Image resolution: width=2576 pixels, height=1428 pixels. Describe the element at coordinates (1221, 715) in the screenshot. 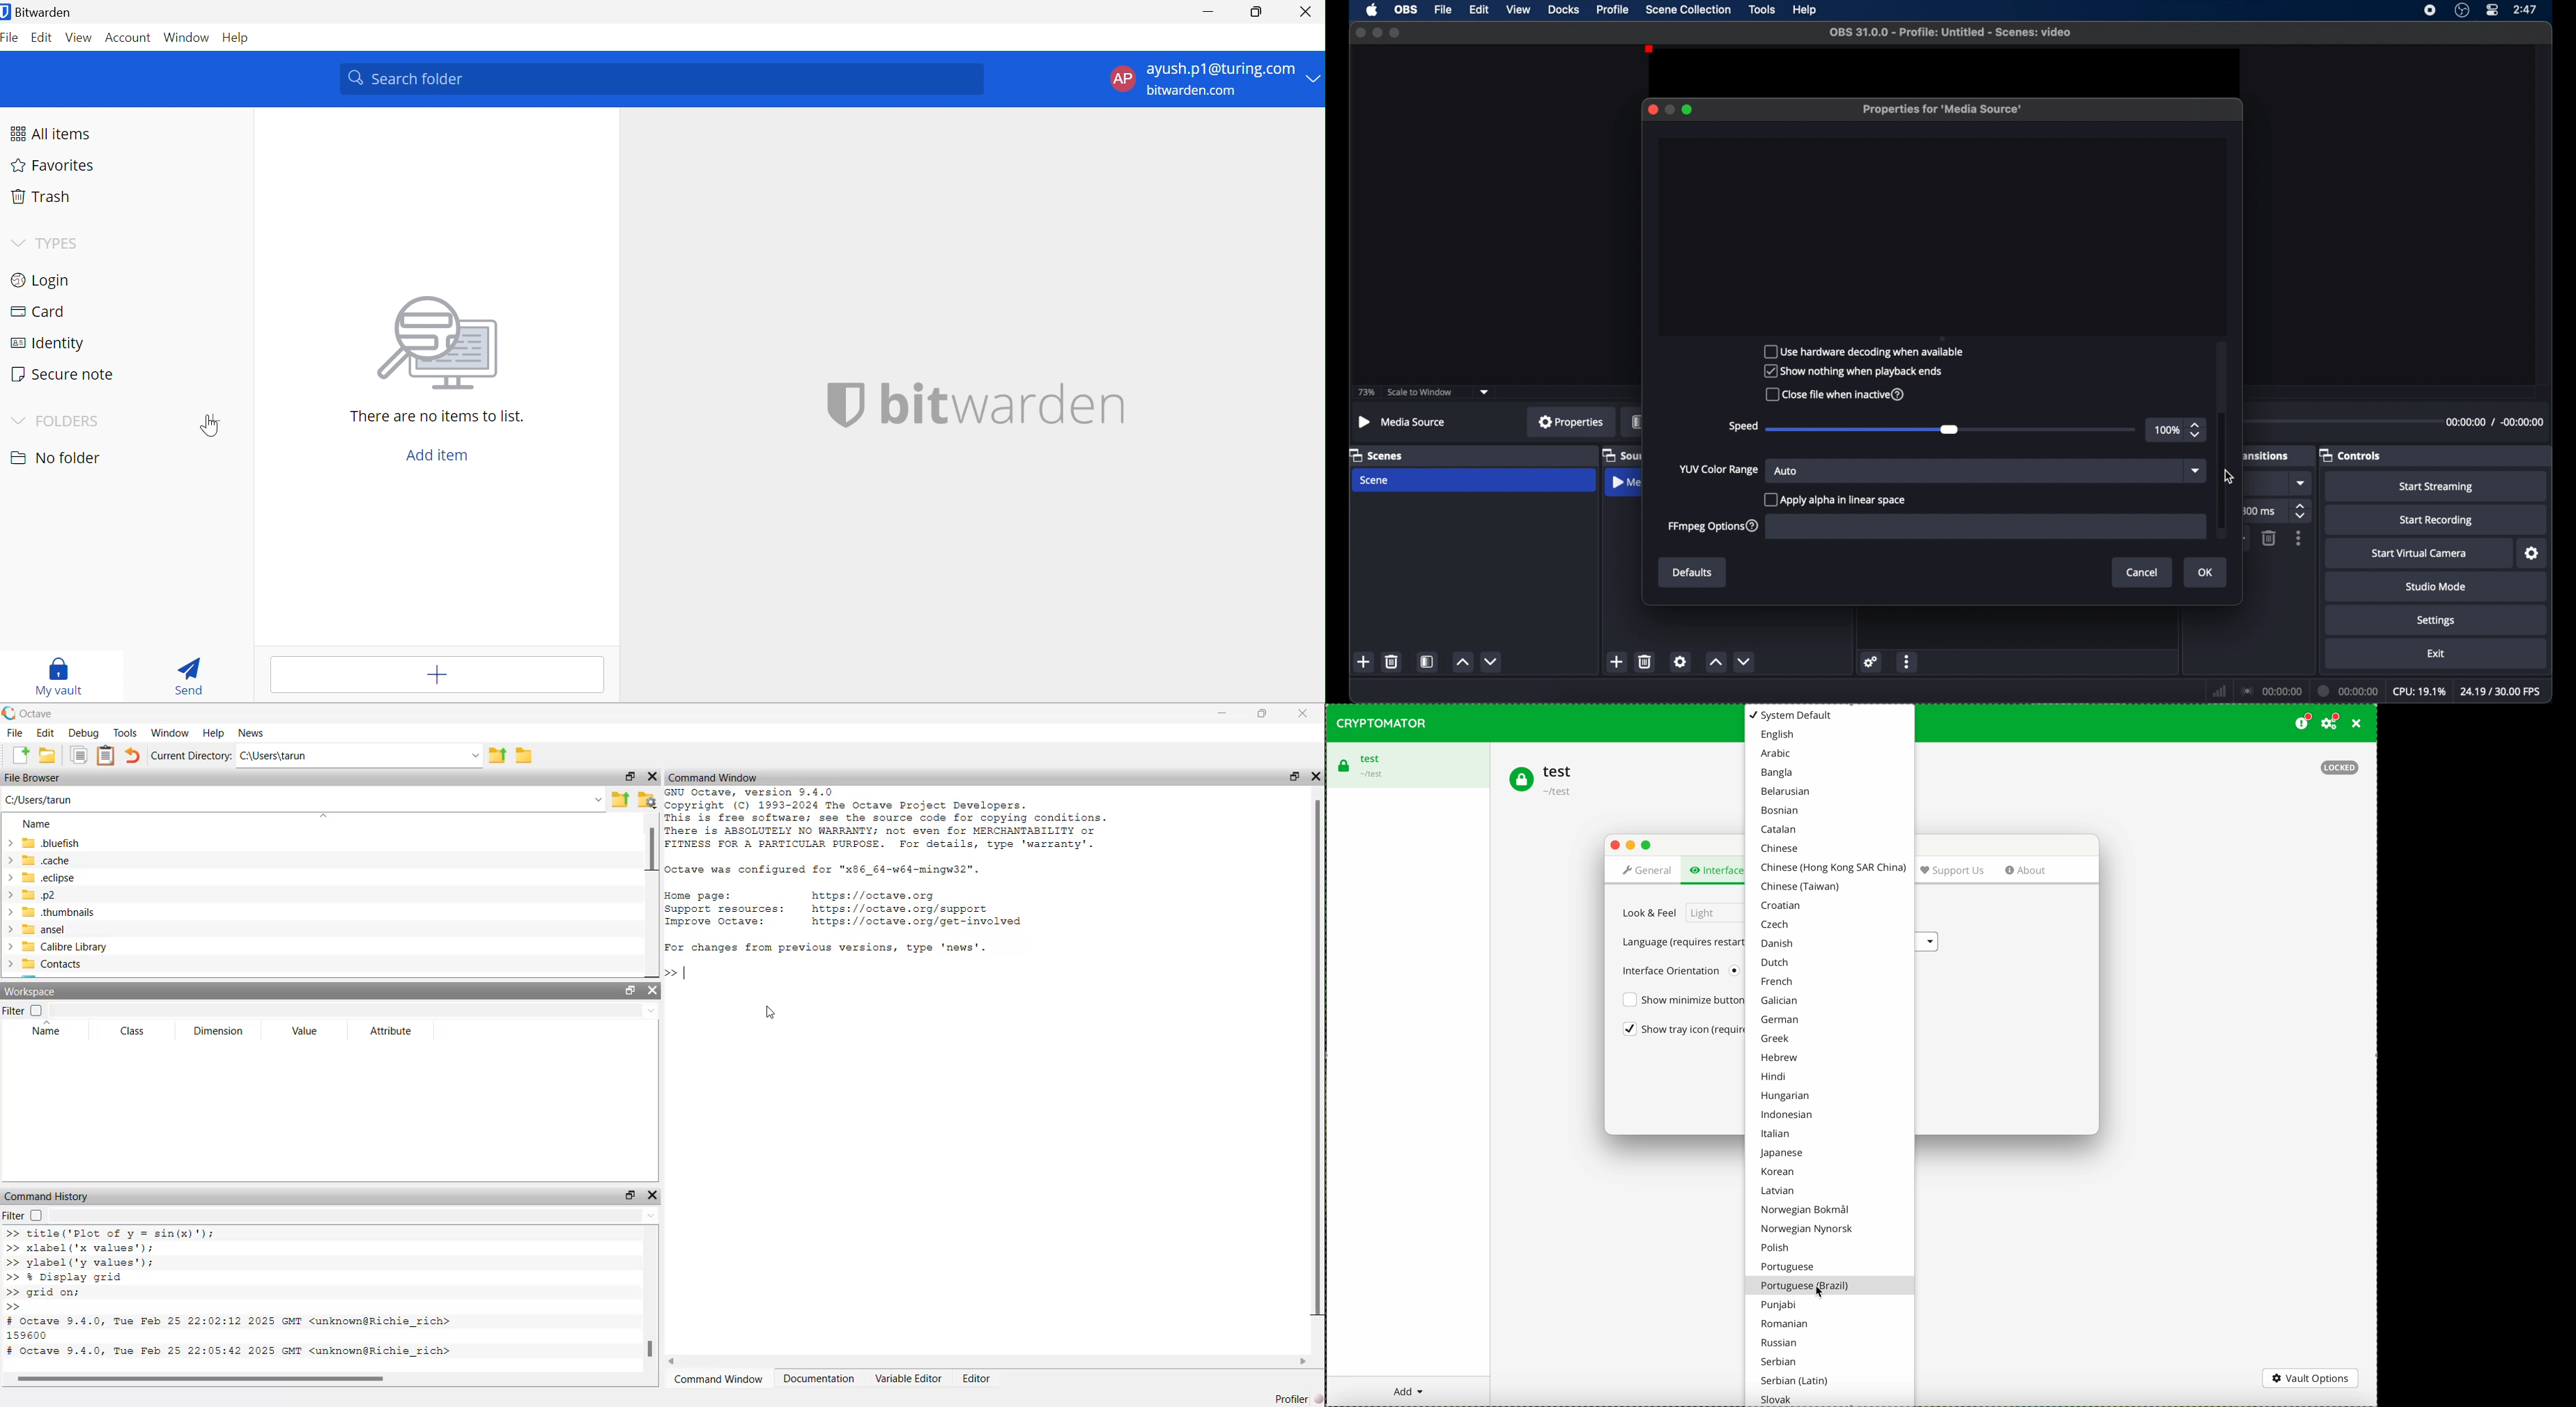

I see `minimize` at that location.